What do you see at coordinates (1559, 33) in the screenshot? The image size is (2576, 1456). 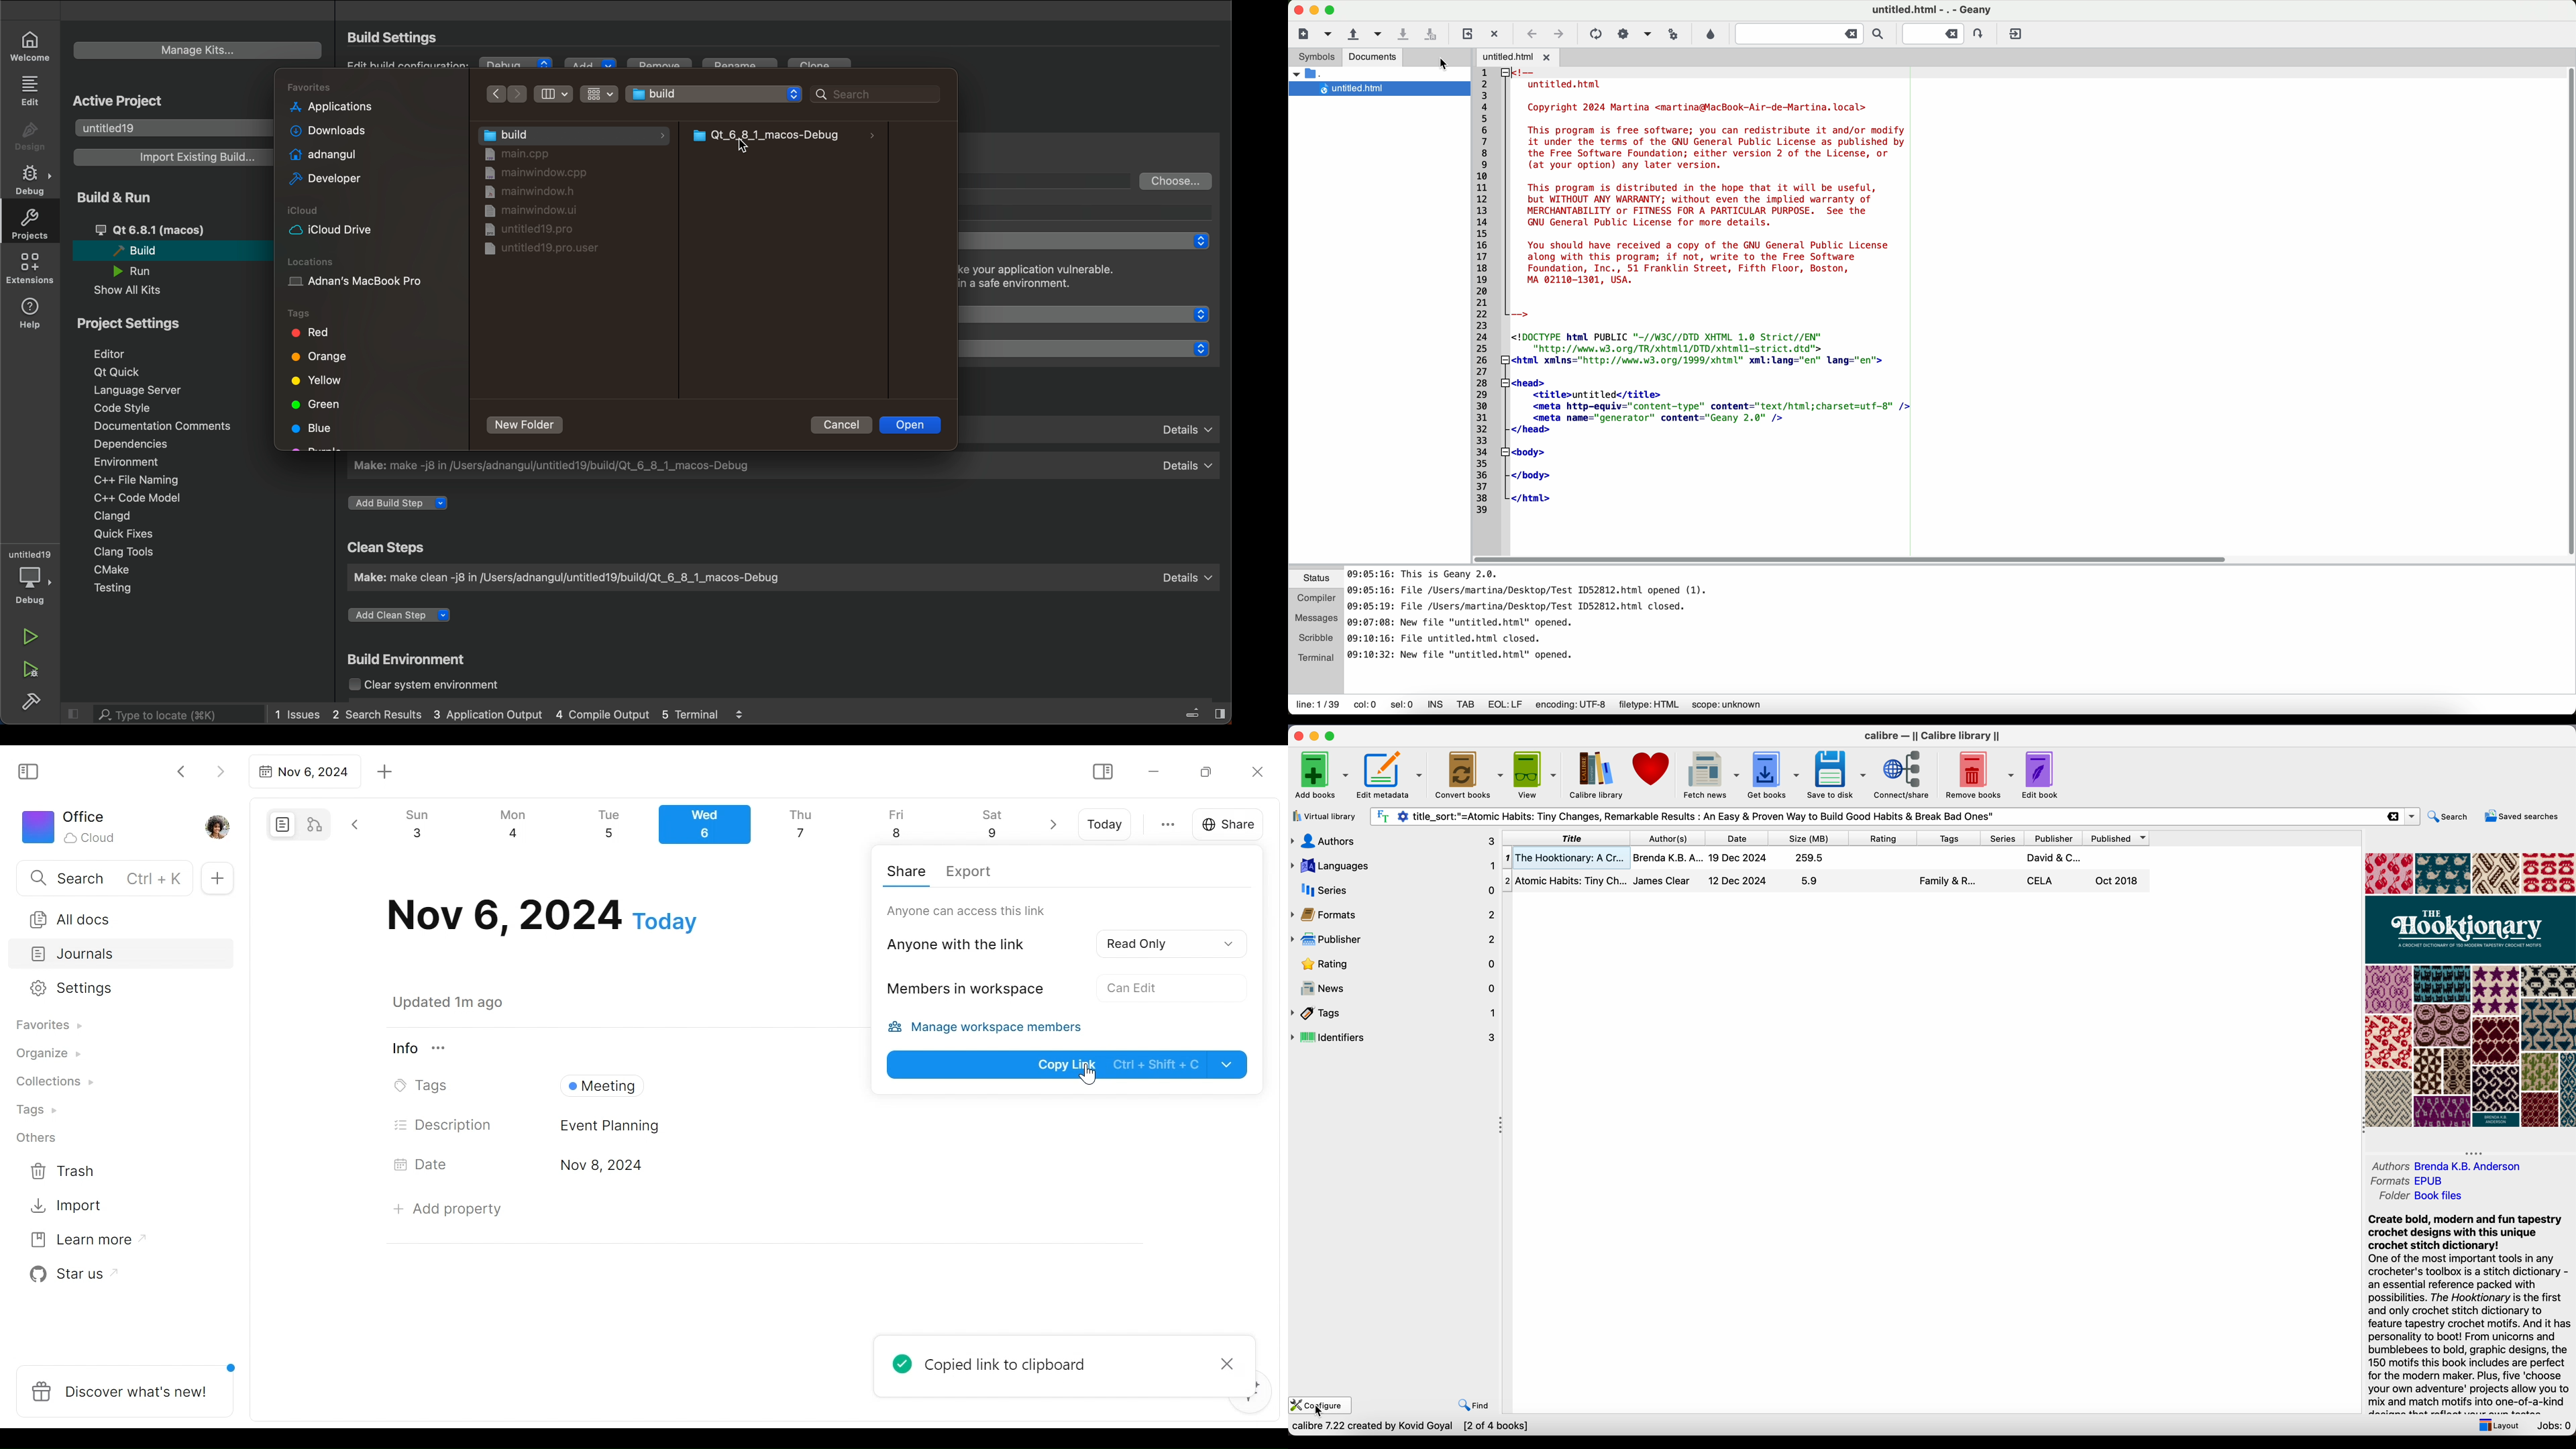 I see `navigate foward` at bounding box center [1559, 33].